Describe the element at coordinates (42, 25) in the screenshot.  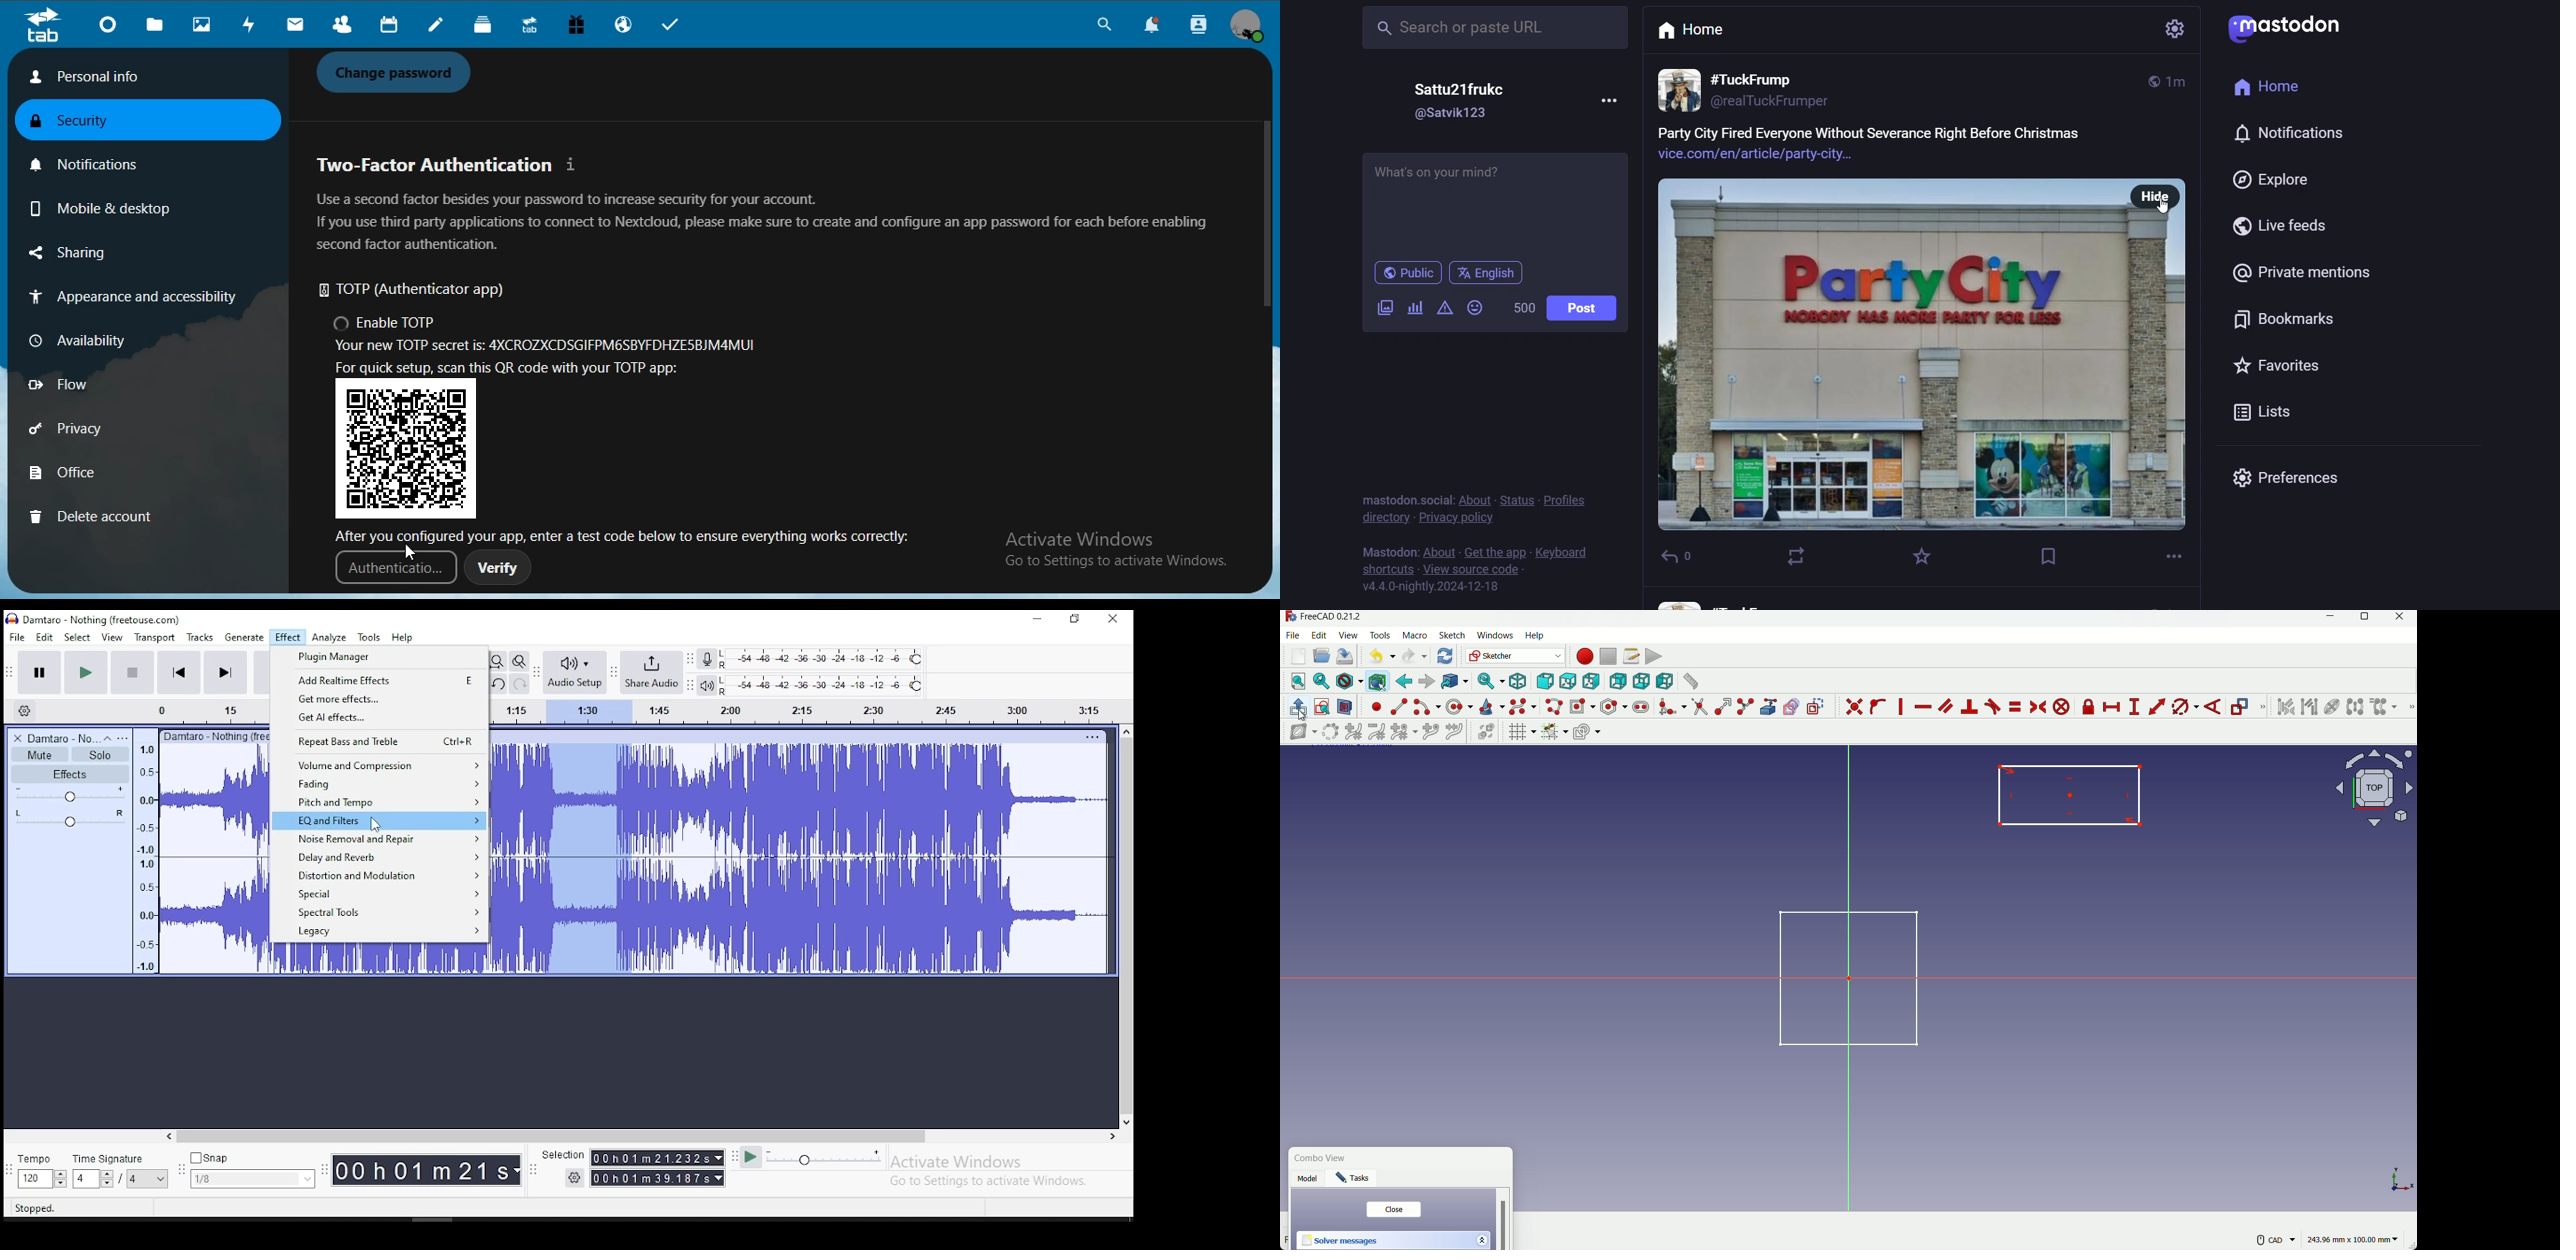
I see `icon` at that location.